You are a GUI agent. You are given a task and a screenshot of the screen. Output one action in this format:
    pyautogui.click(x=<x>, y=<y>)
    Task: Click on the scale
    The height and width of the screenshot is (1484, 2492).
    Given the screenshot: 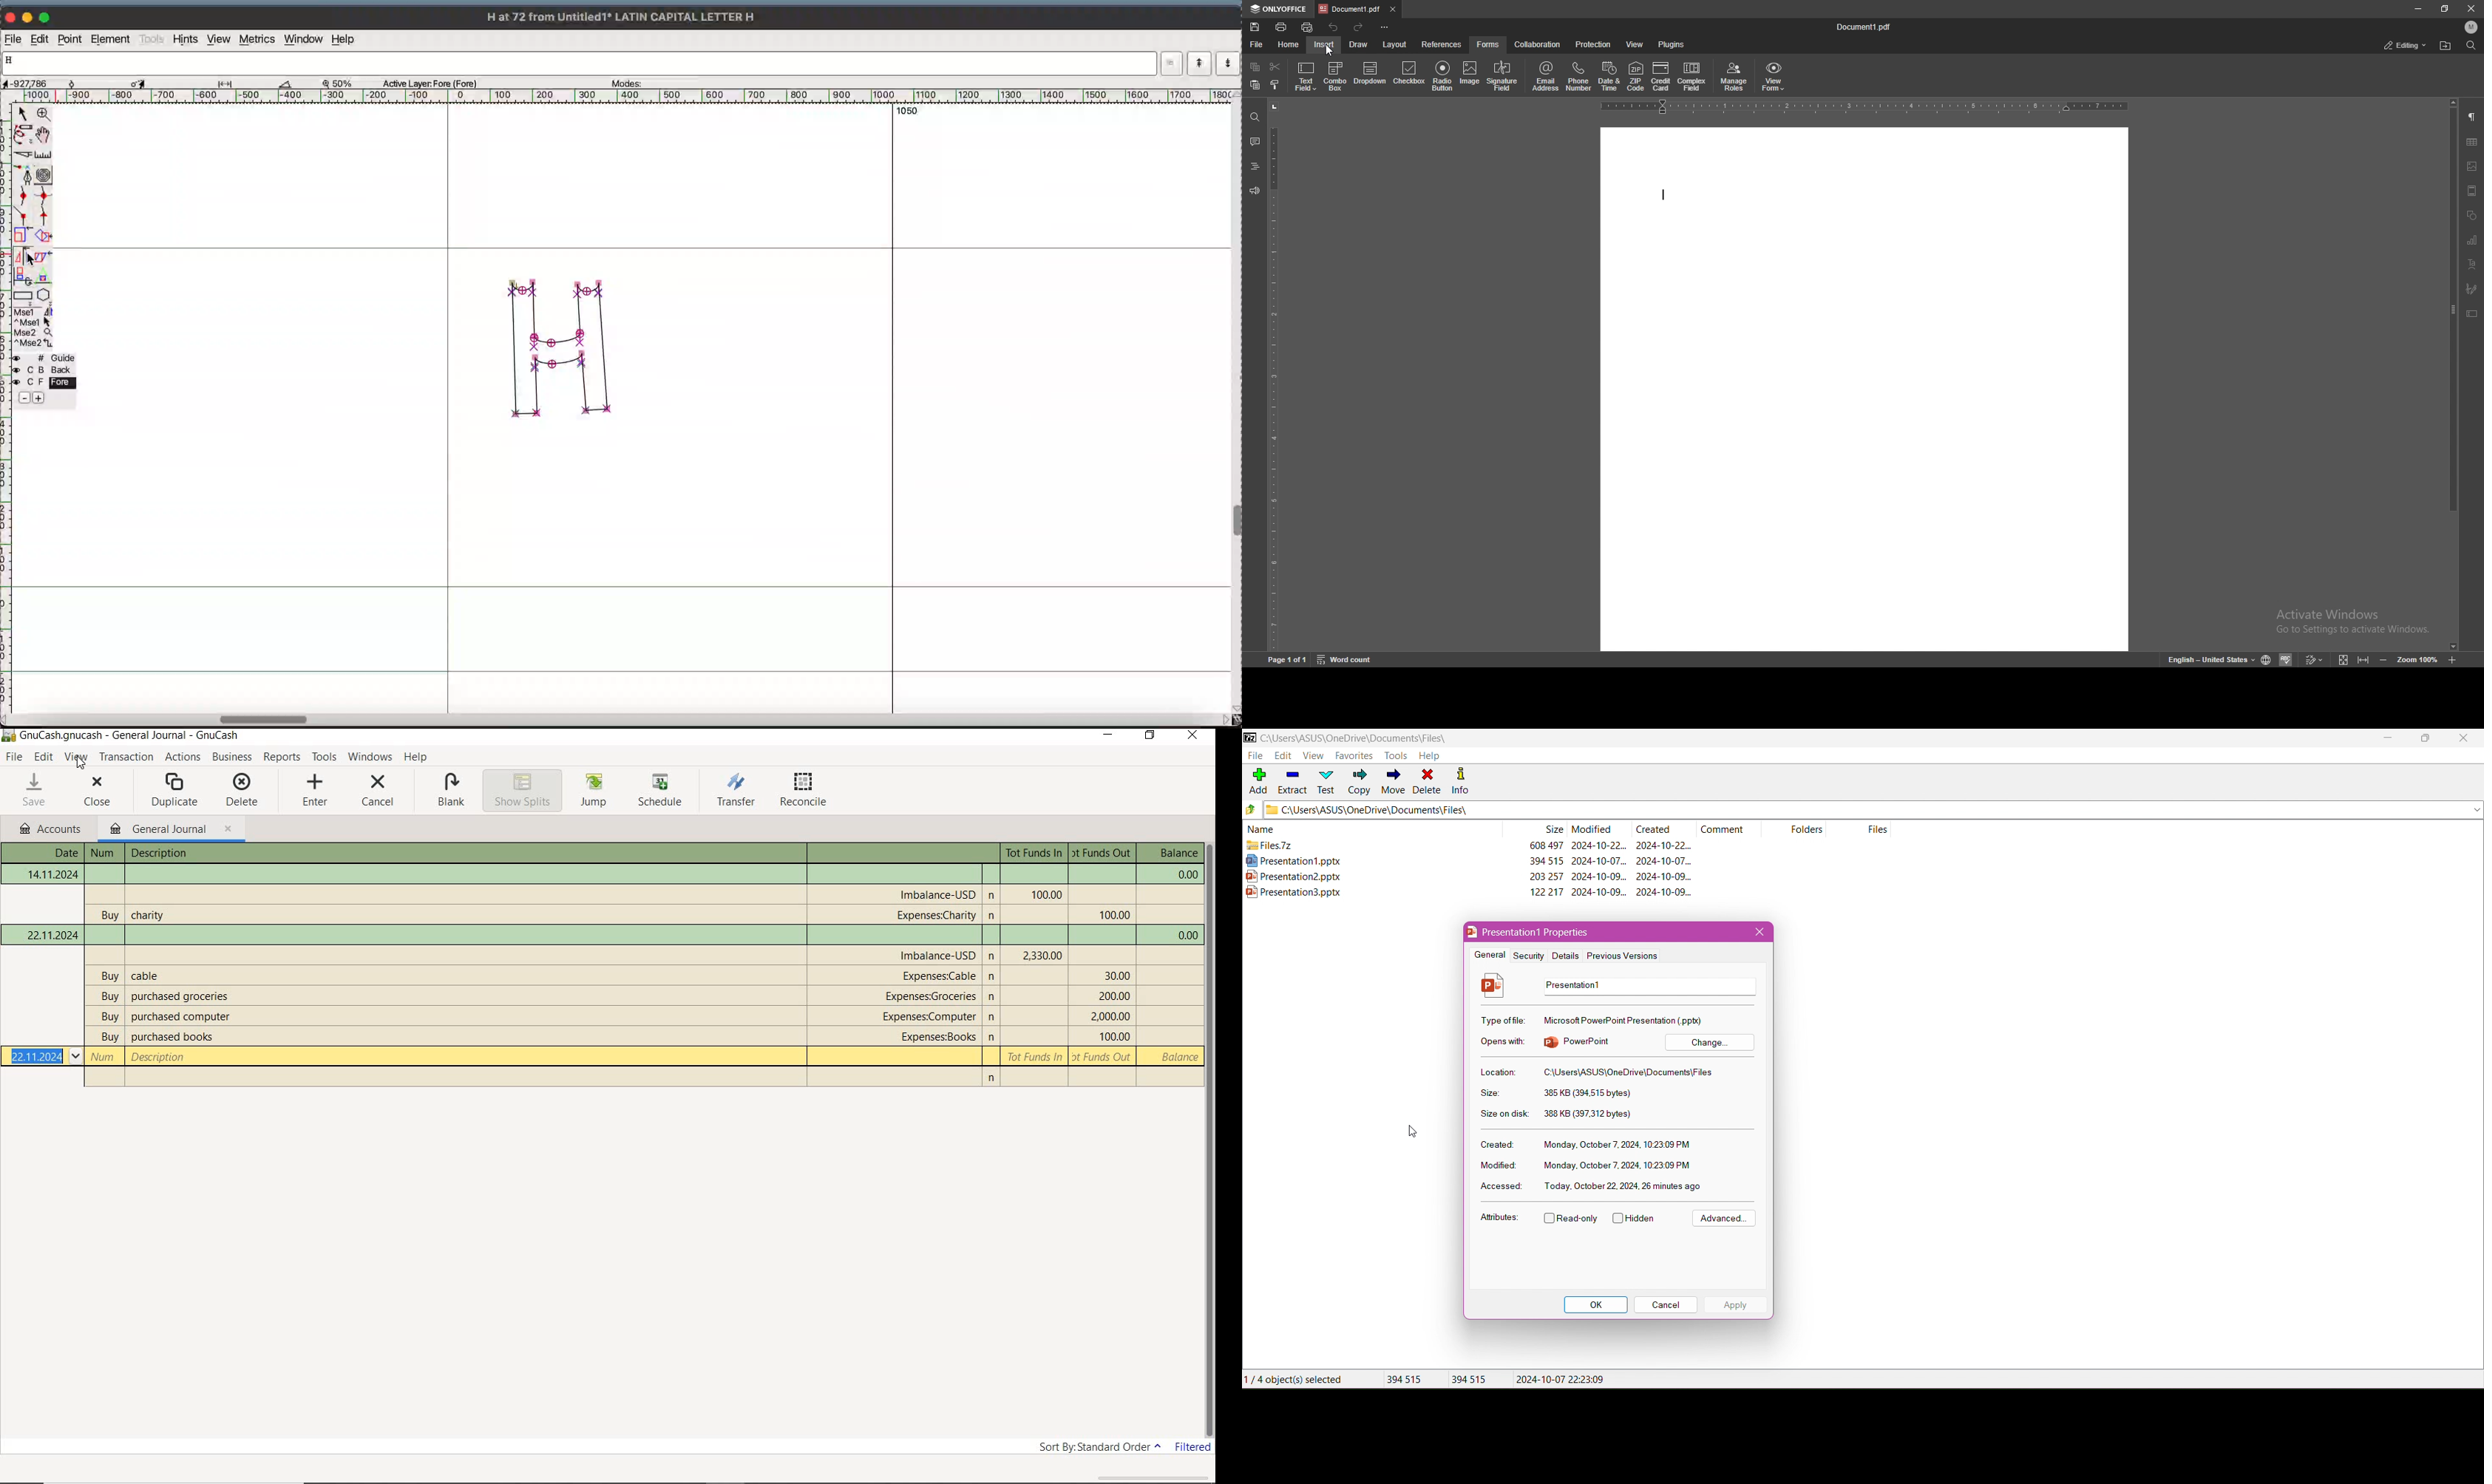 What is the action you would take?
    pyautogui.click(x=22, y=235)
    